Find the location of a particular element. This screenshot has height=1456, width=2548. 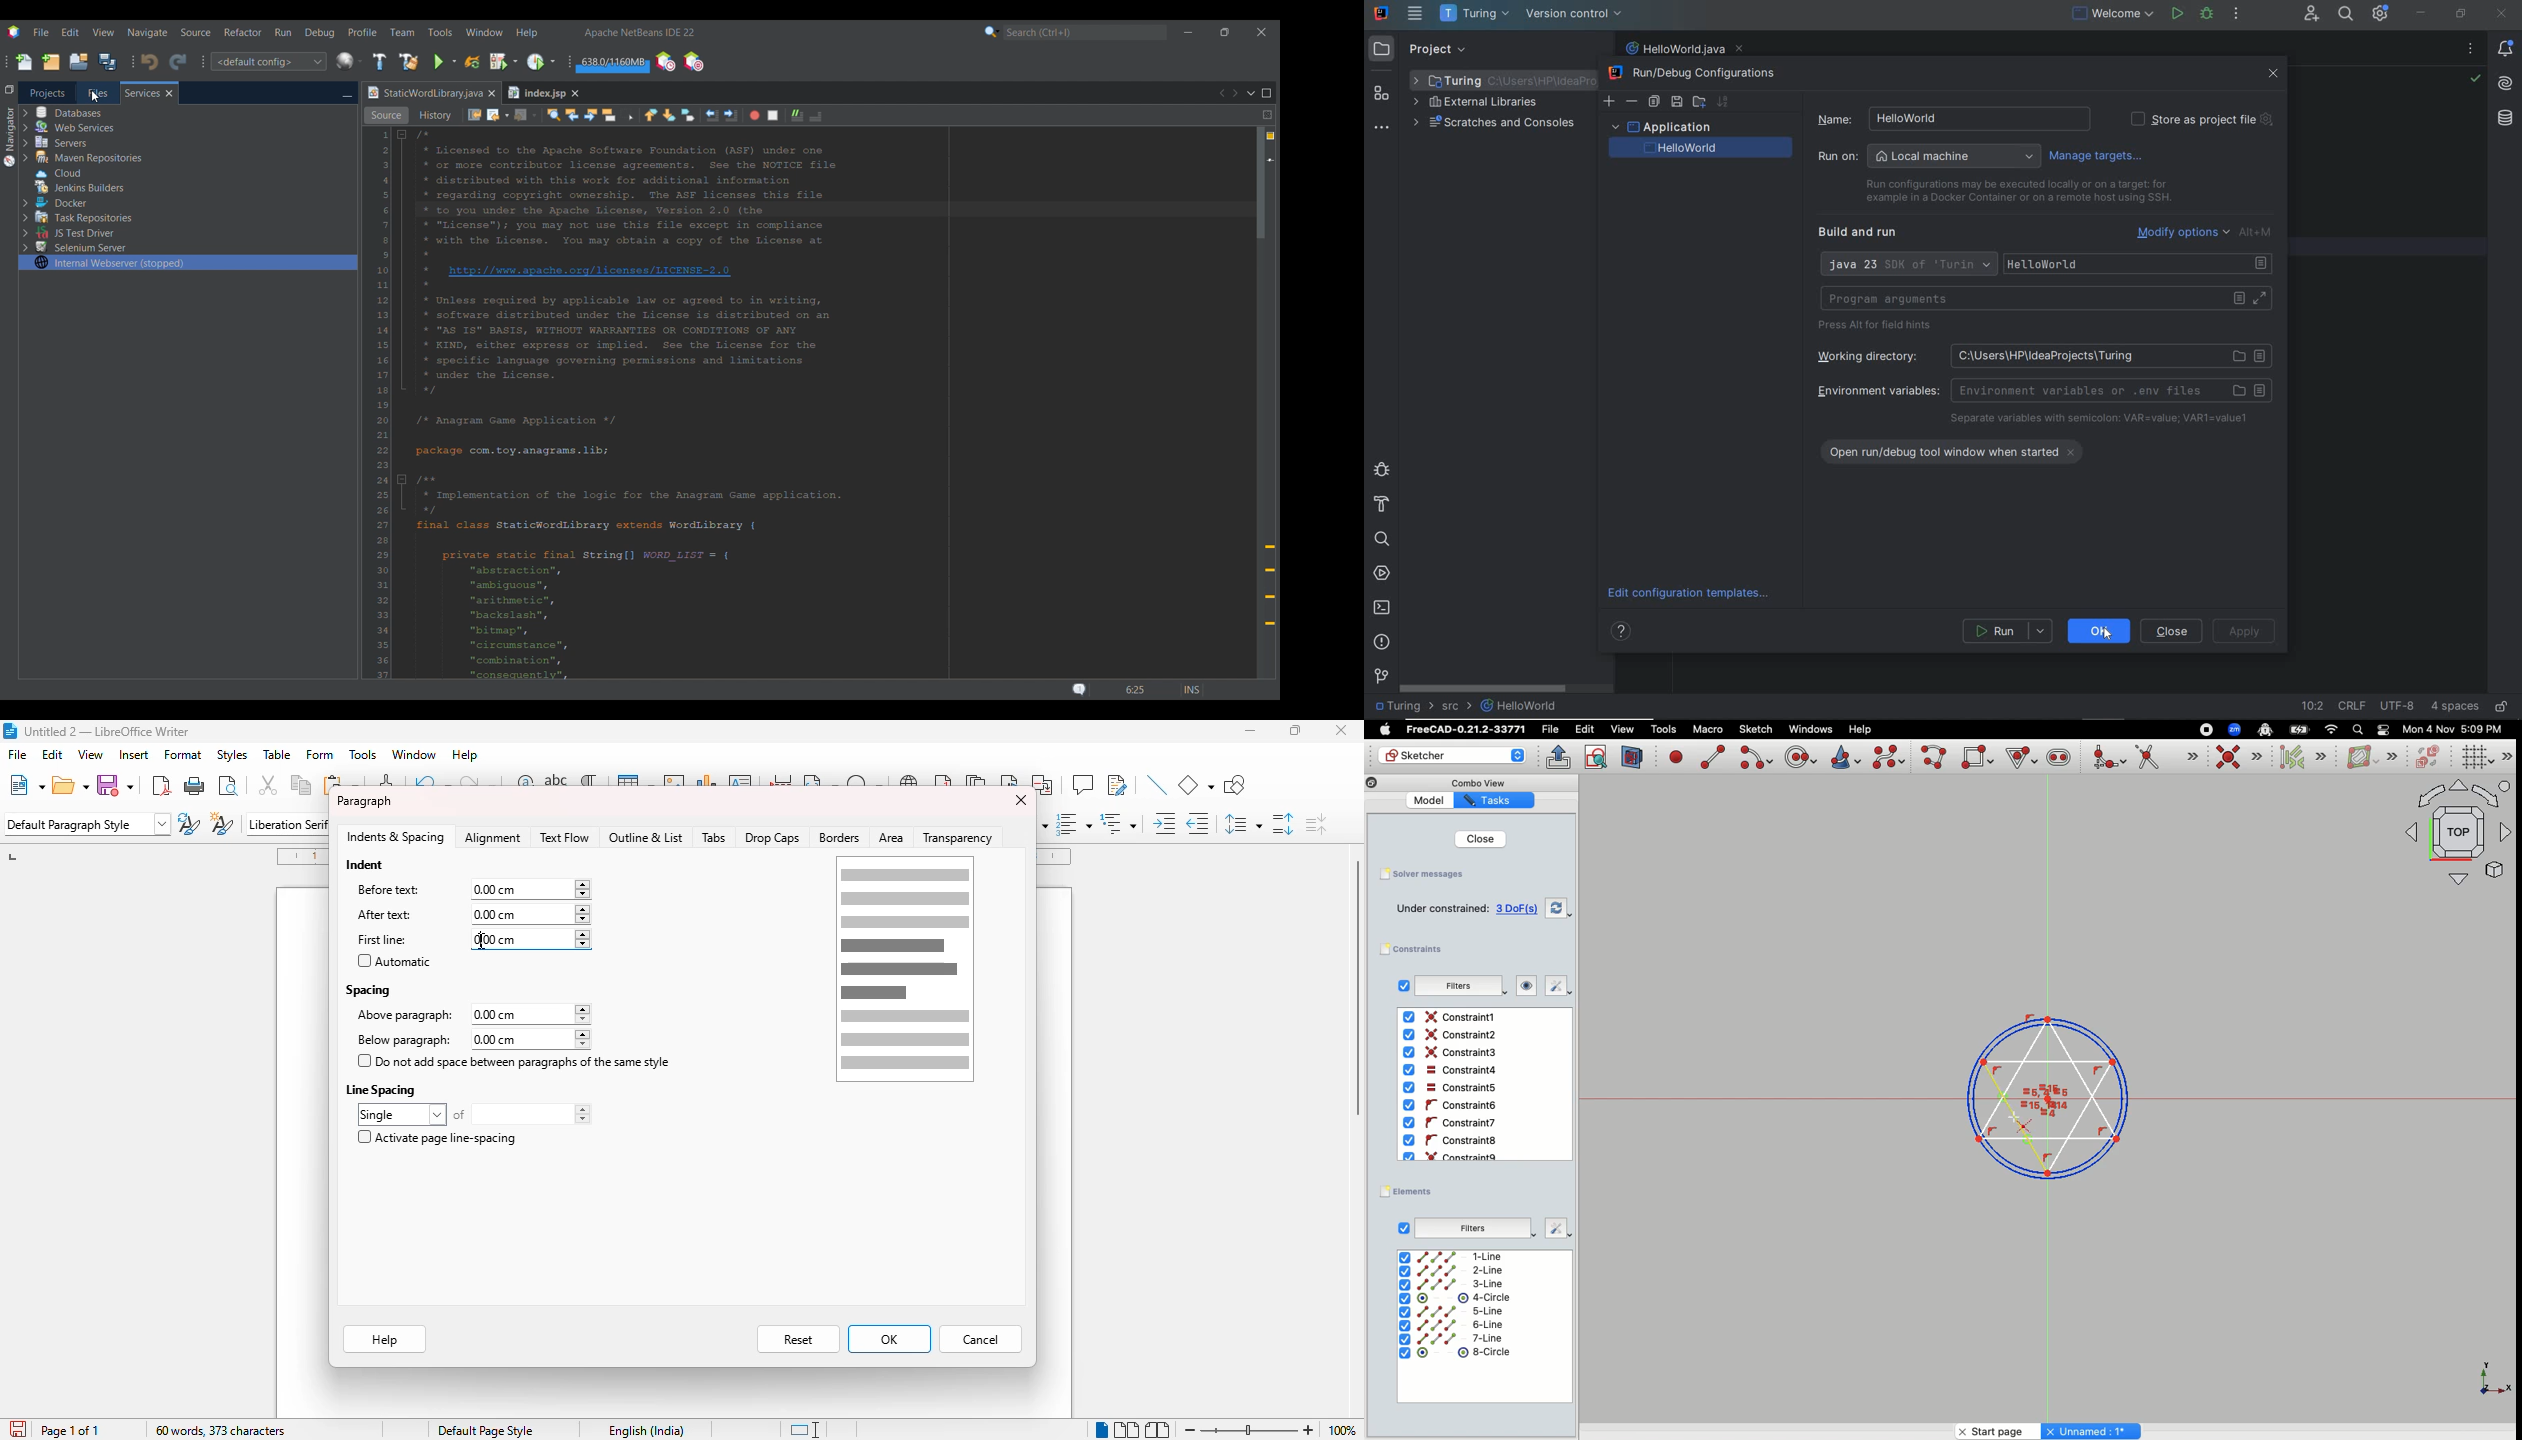

maximize is located at coordinates (1296, 730).